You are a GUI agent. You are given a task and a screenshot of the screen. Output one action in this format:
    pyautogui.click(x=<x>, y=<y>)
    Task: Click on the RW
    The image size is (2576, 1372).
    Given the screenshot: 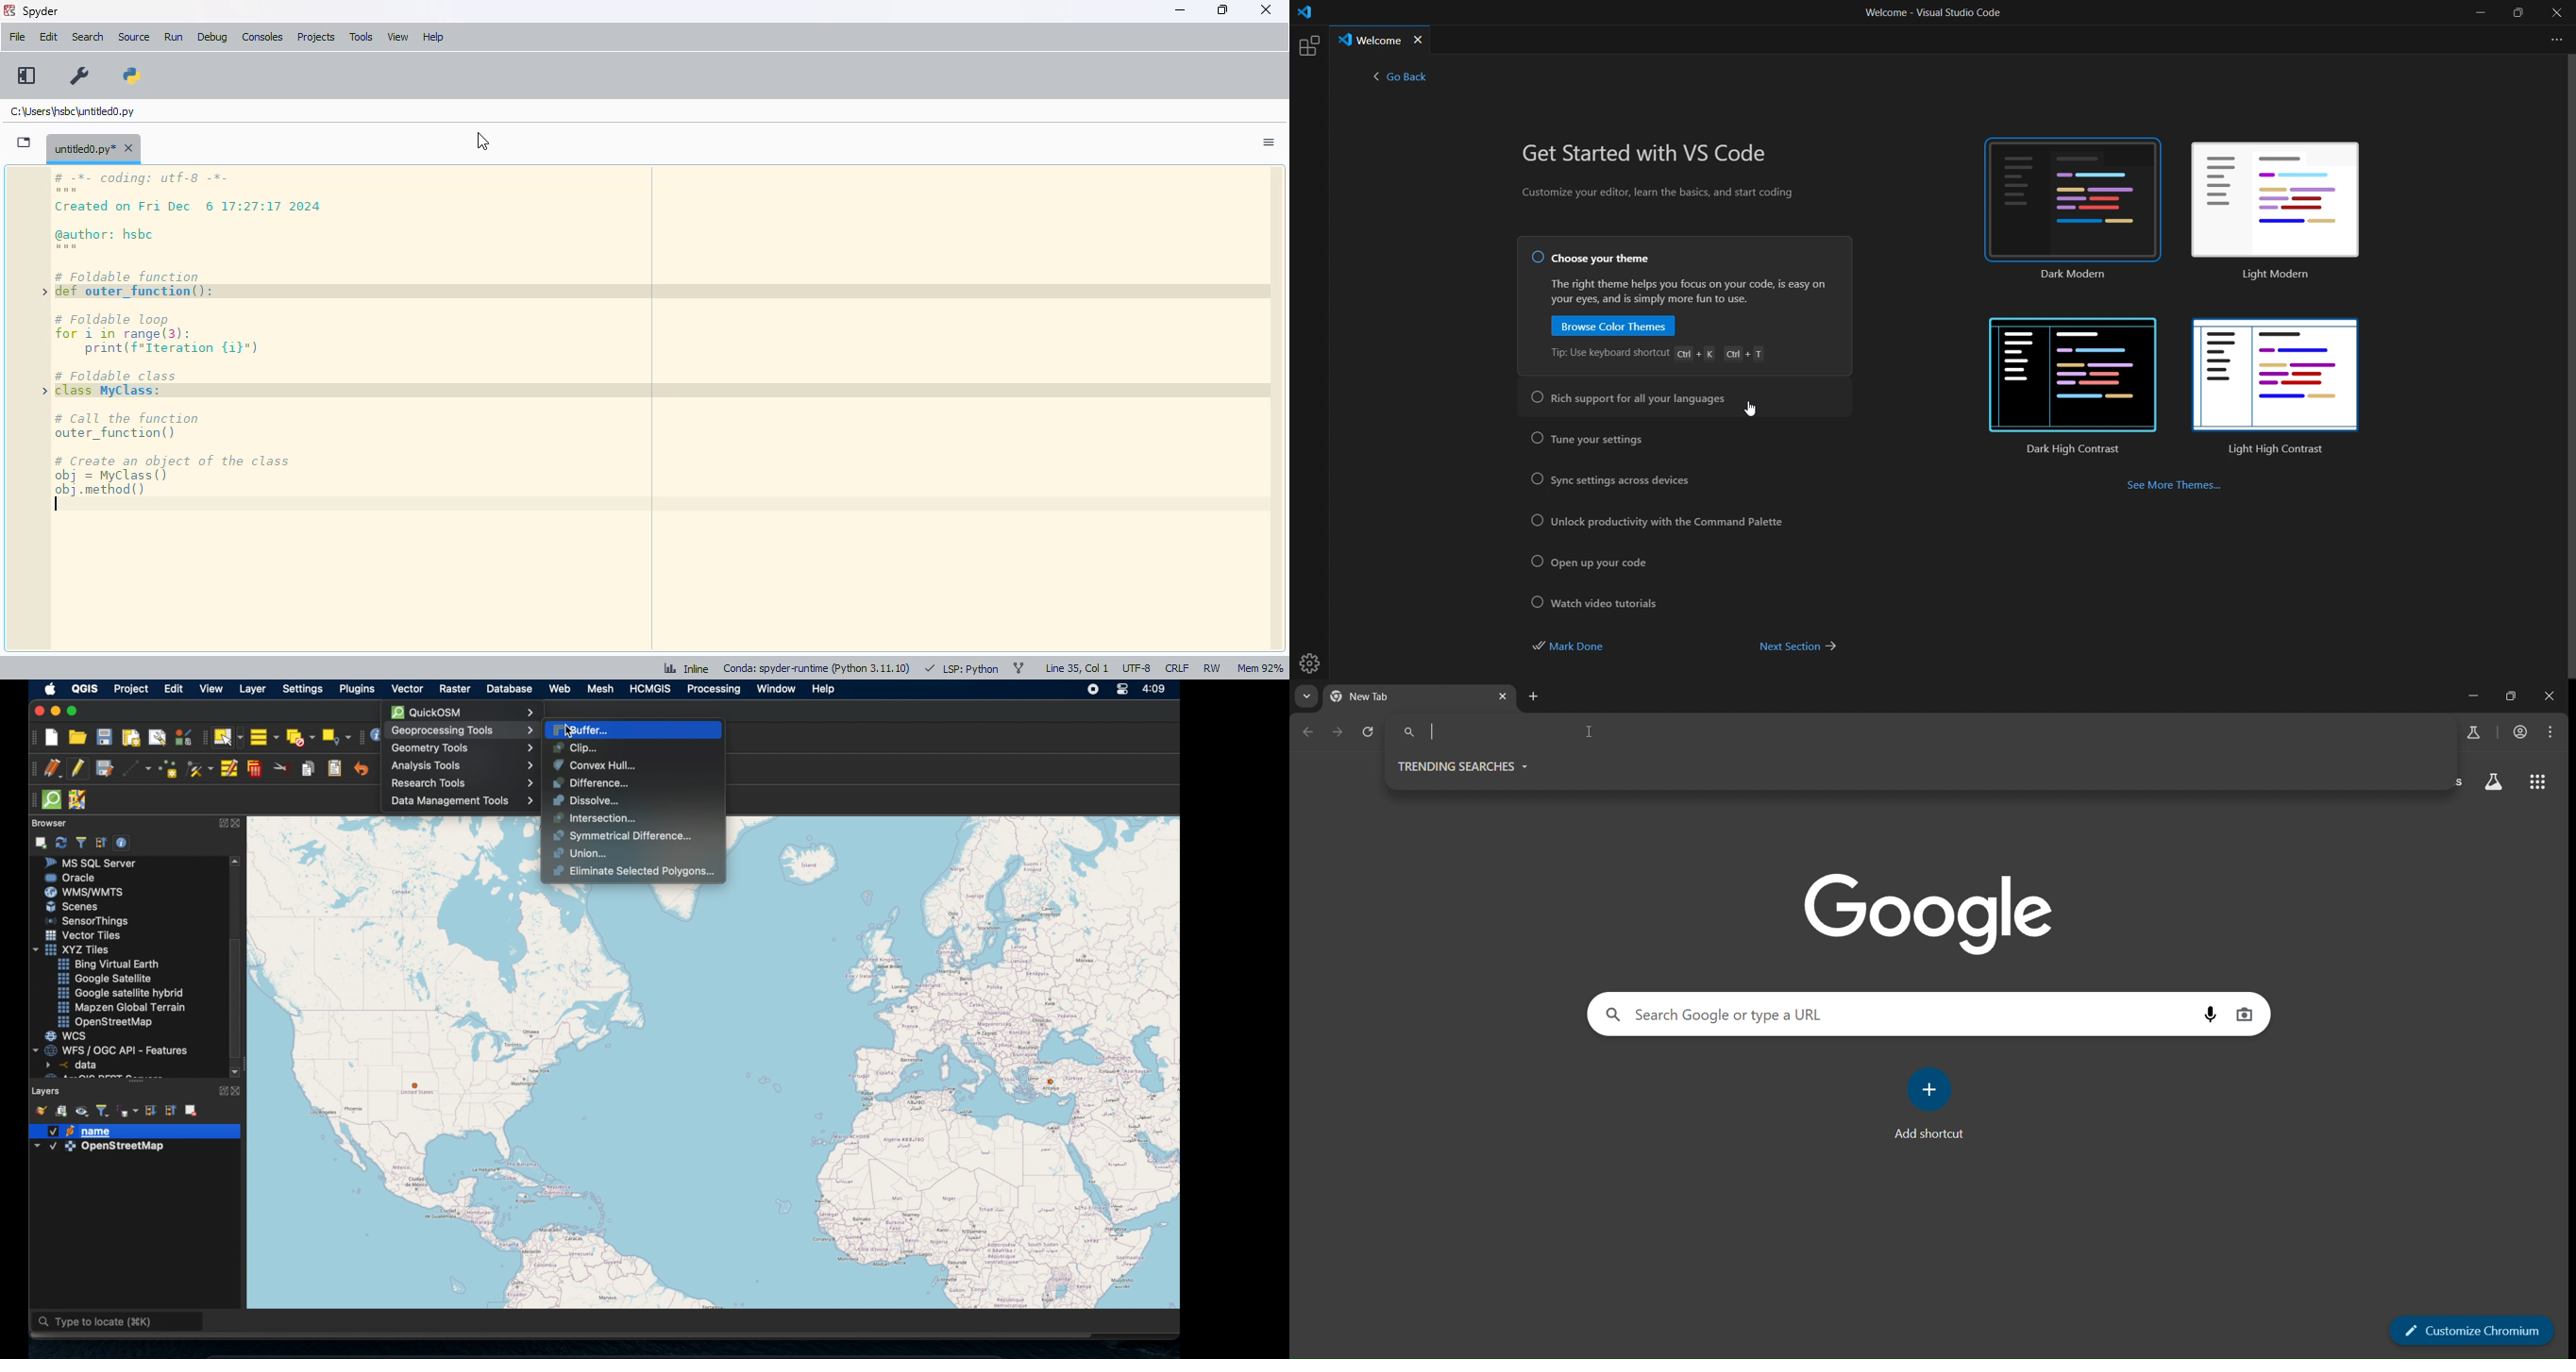 What is the action you would take?
    pyautogui.click(x=1211, y=668)
    